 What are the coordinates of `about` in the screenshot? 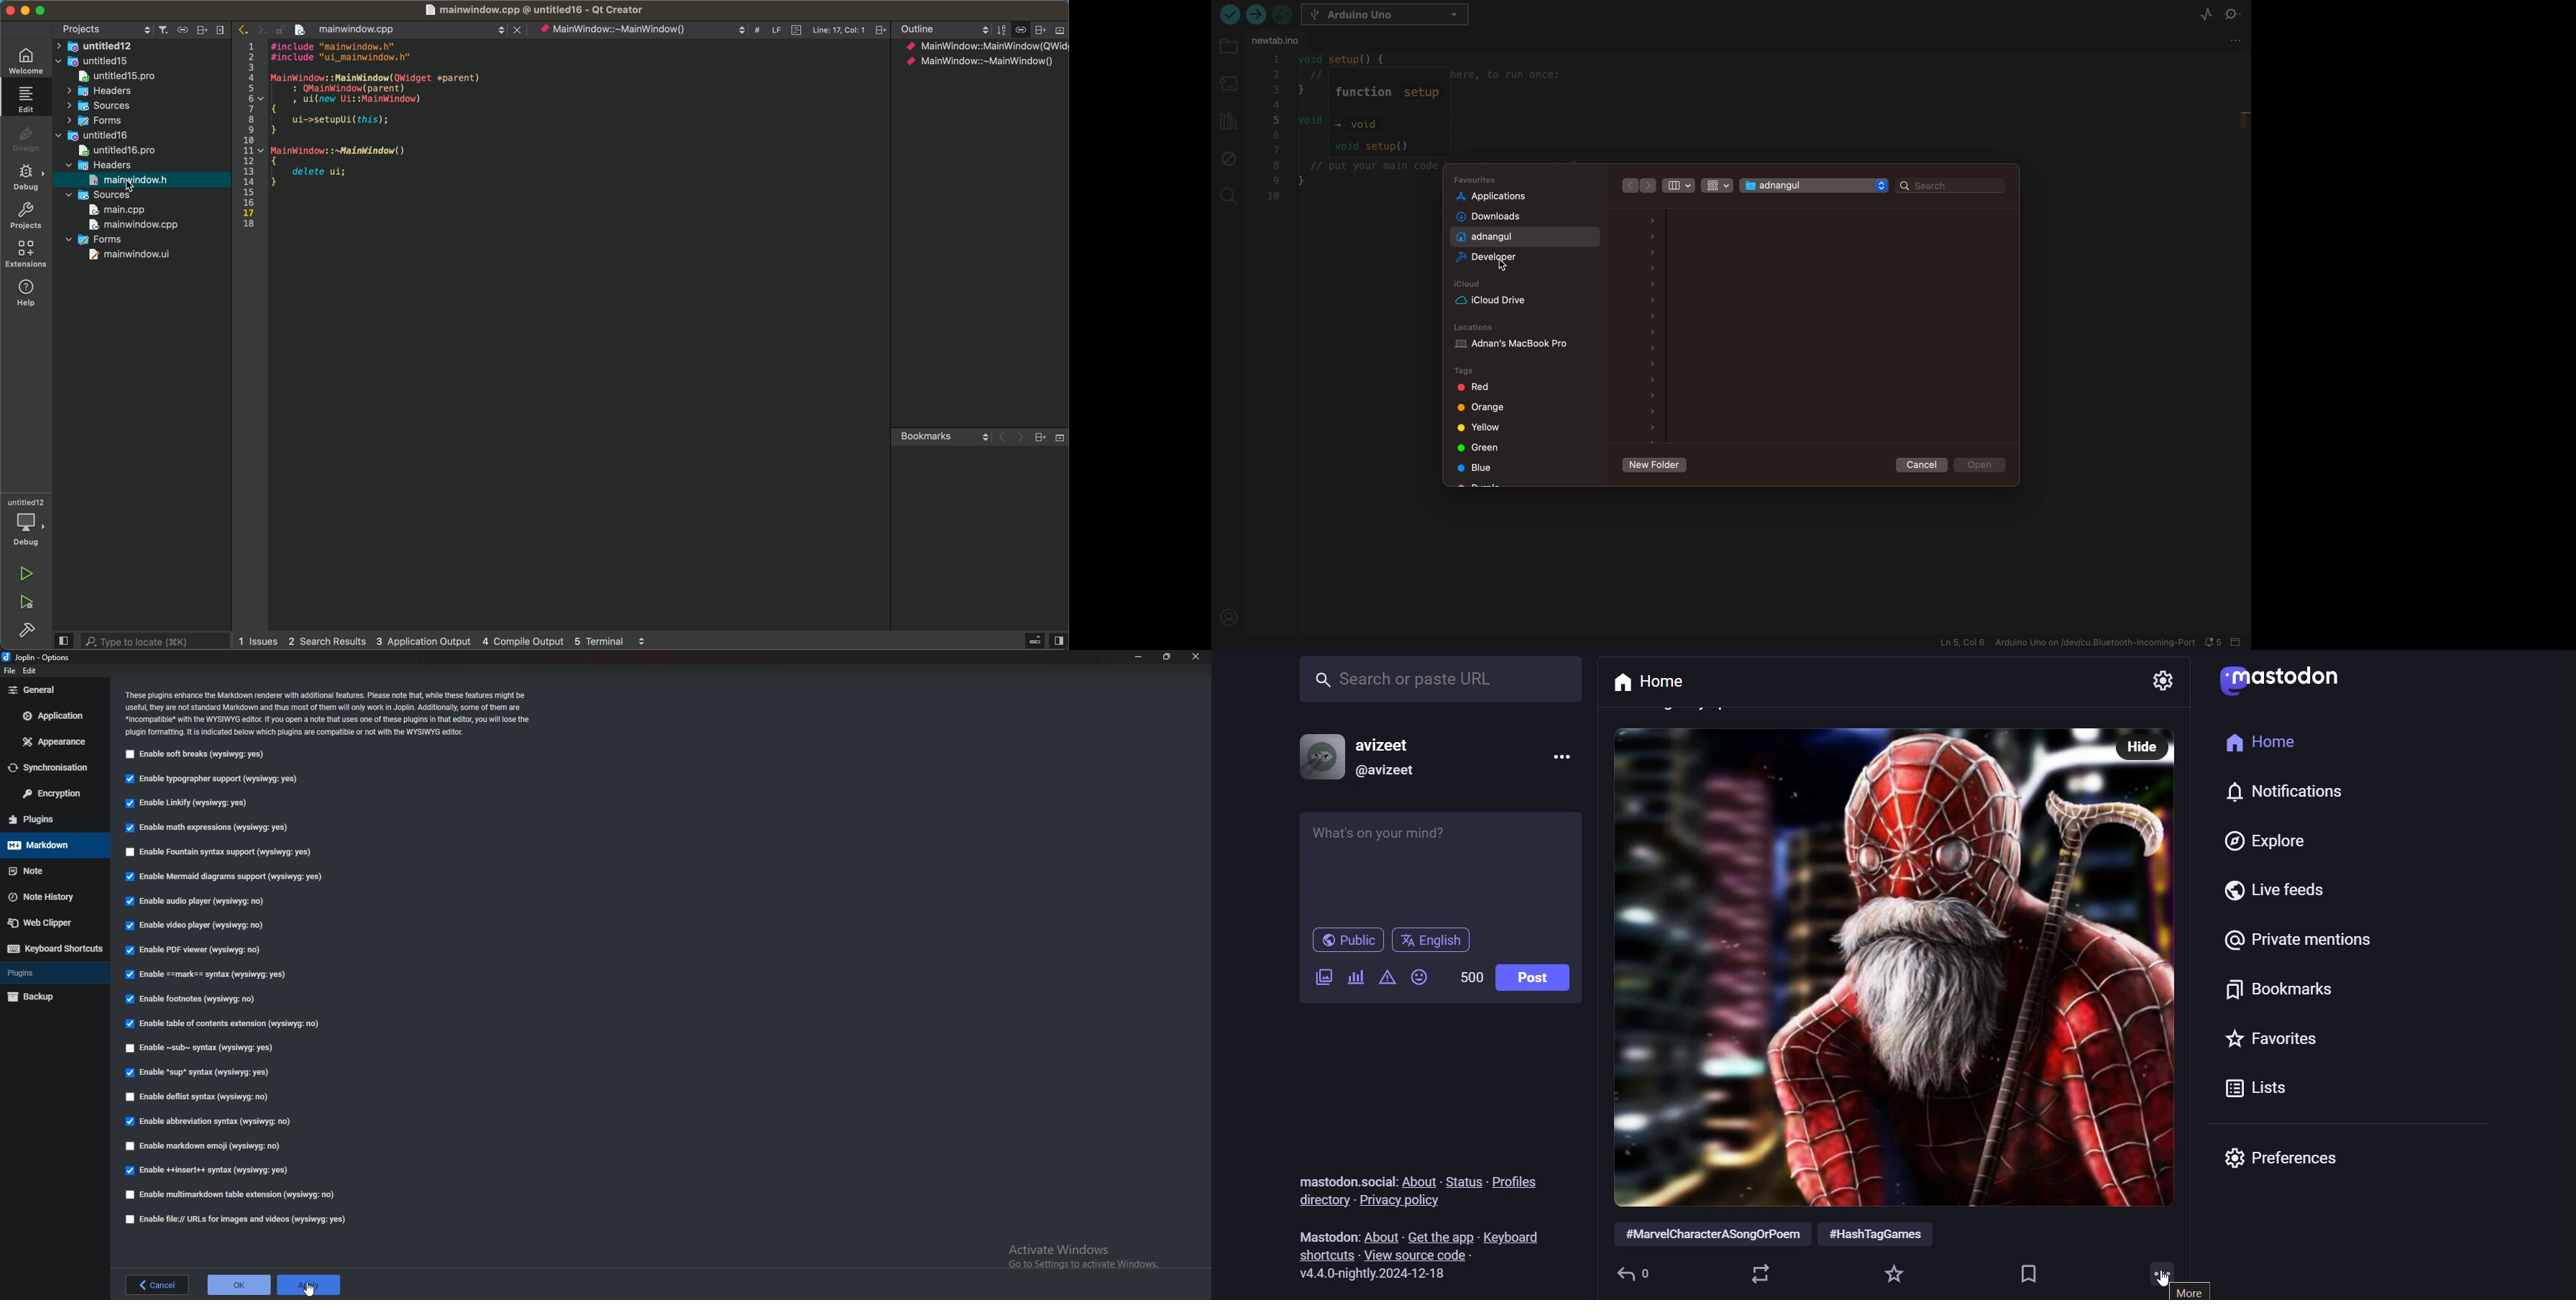 It's located at (1381, 1234).